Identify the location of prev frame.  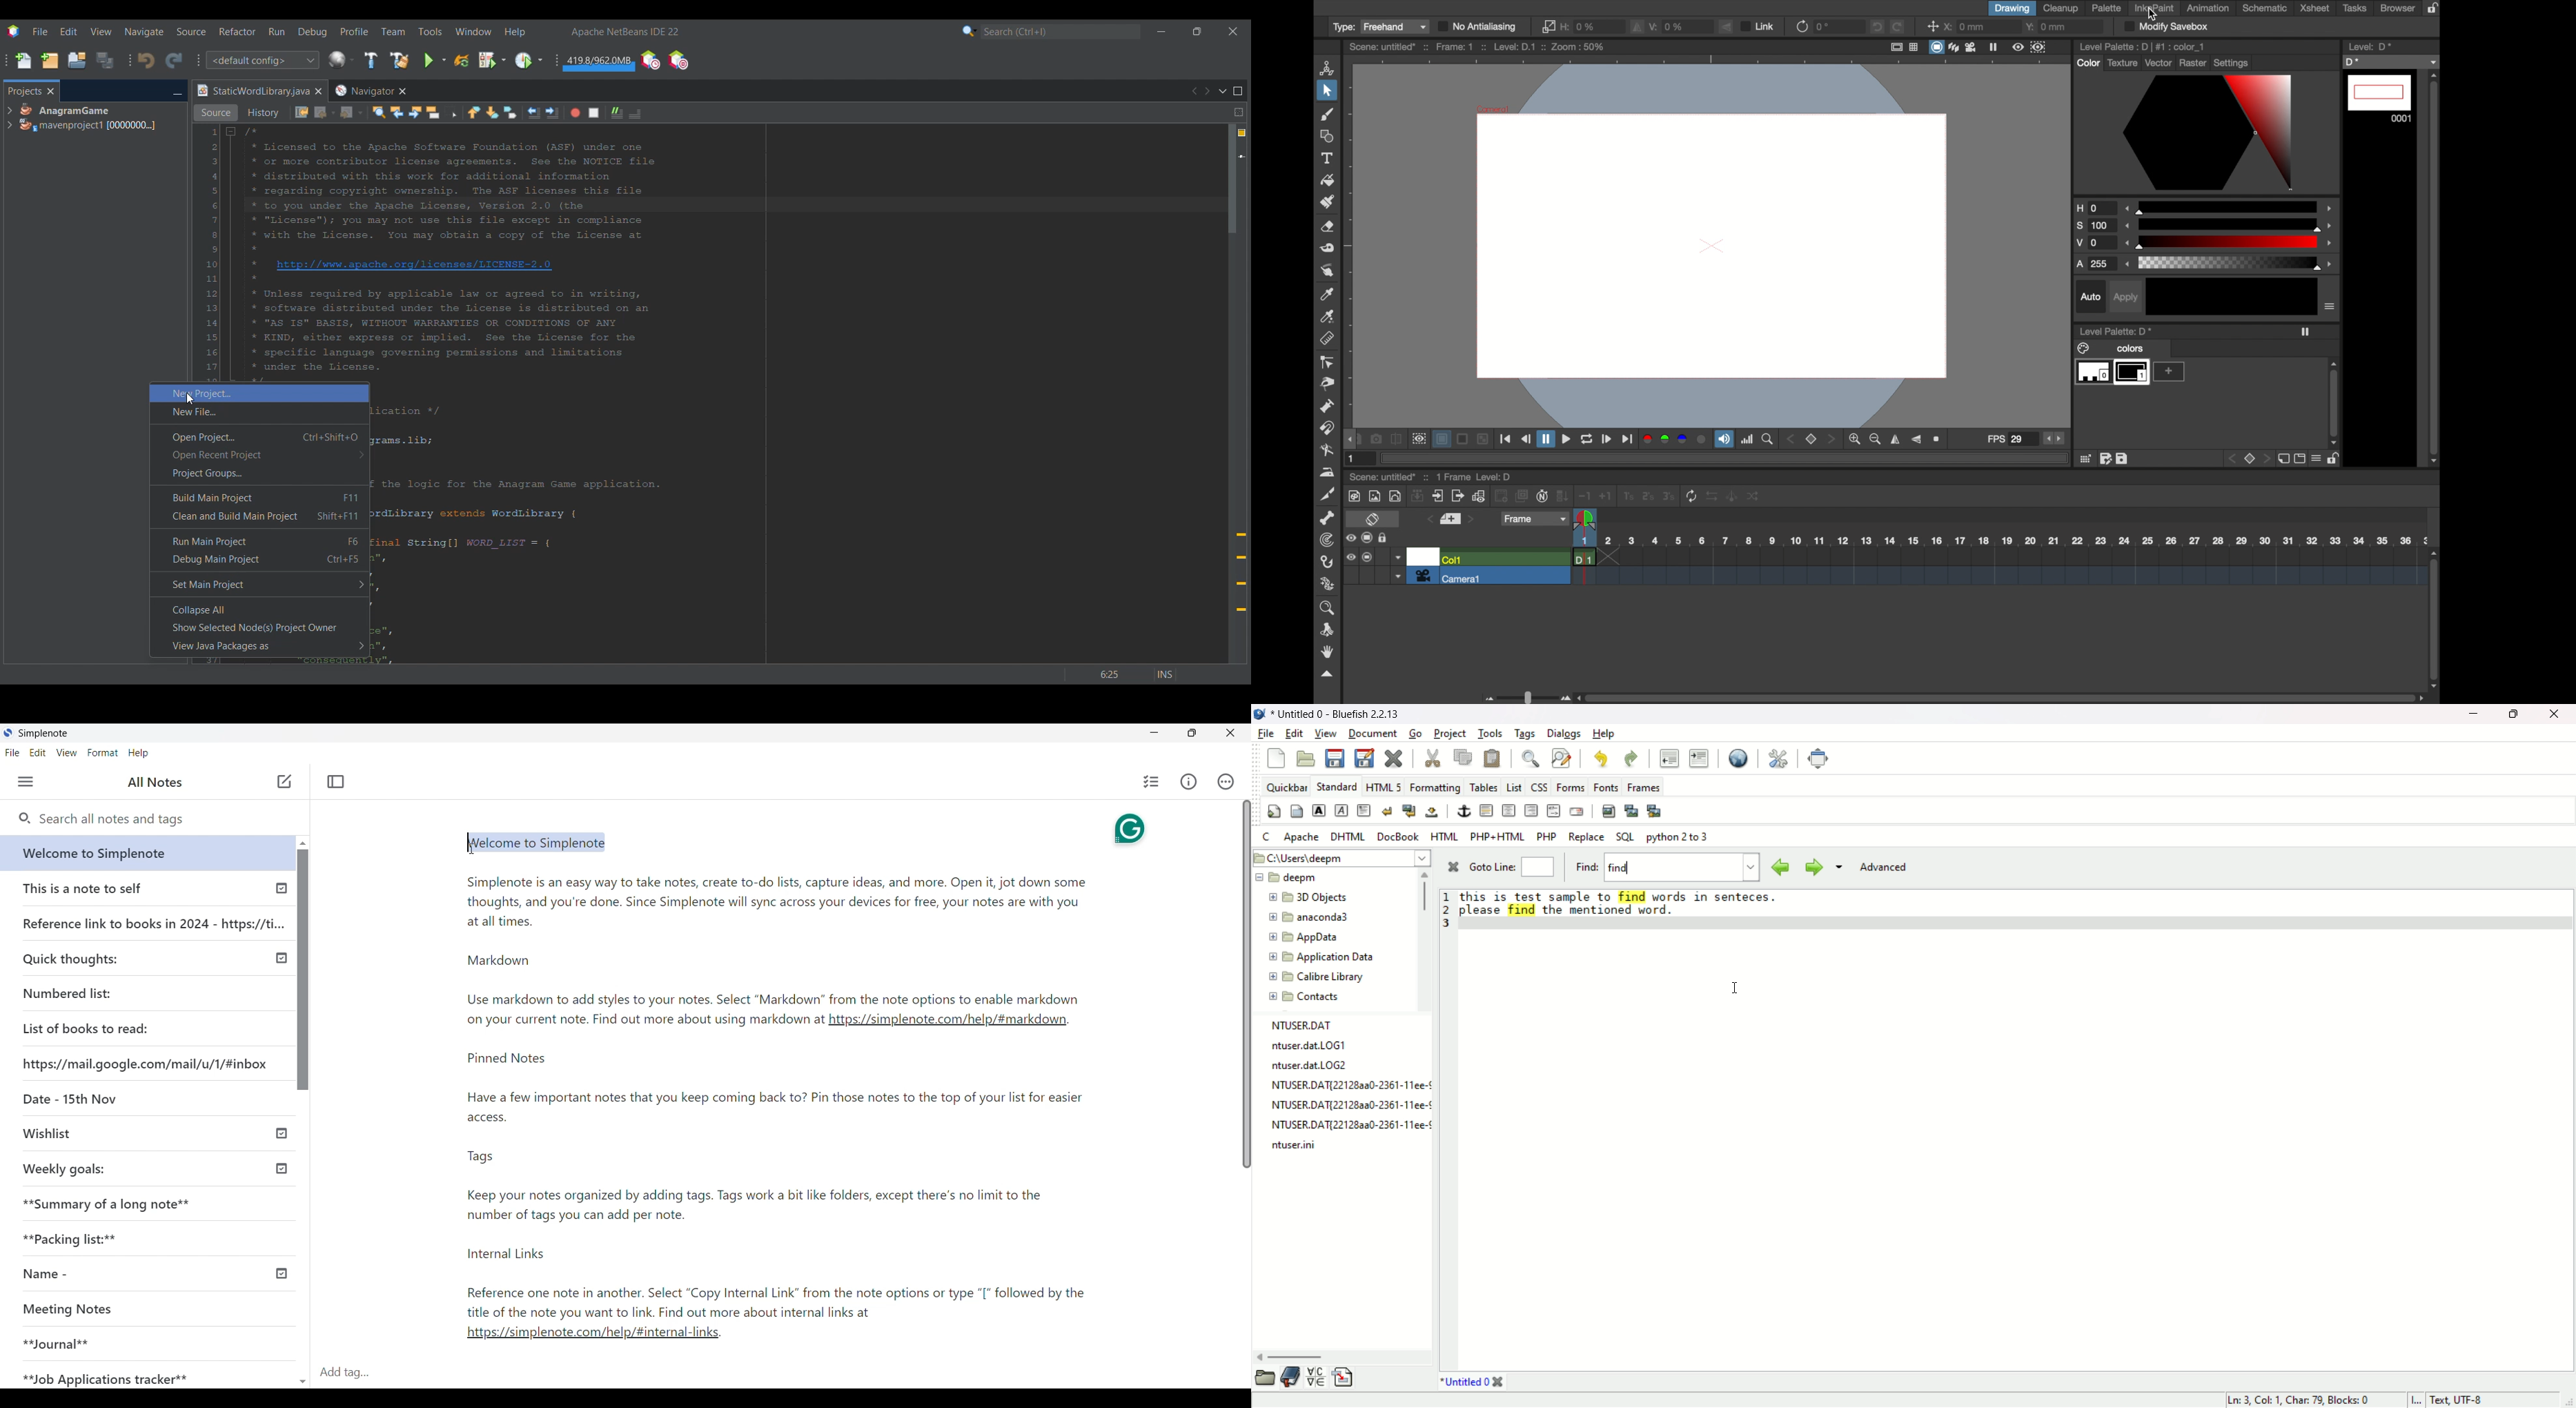
(1428, 520).